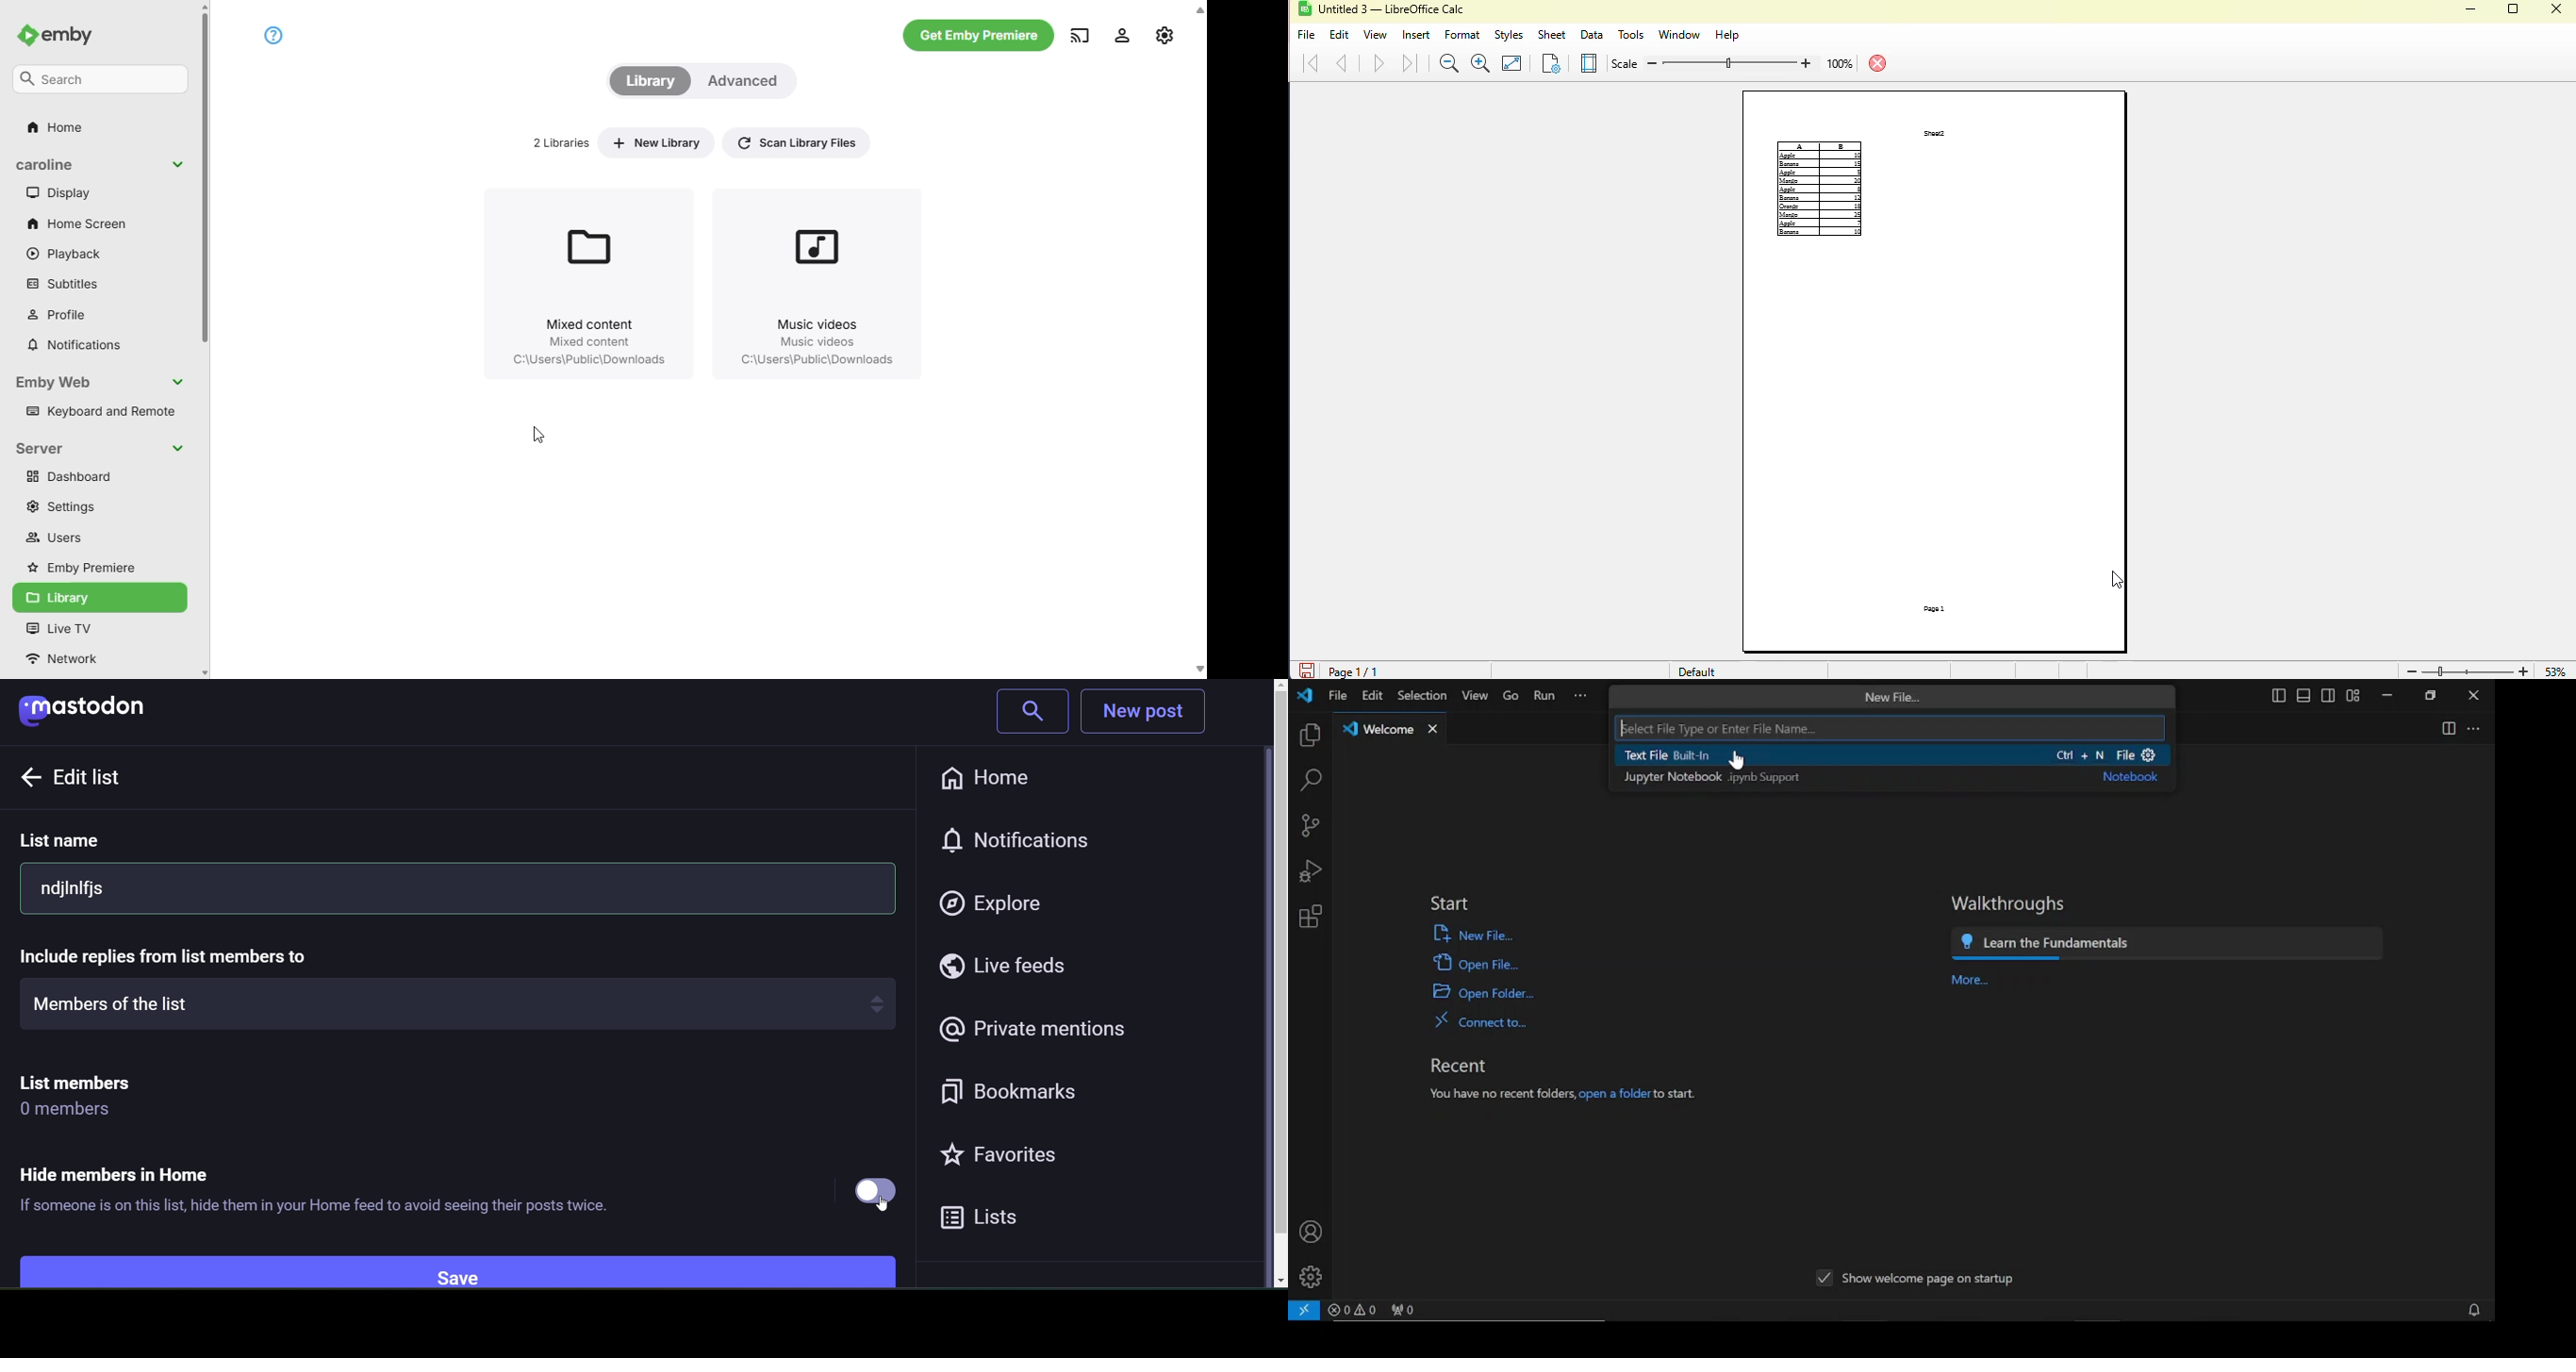 This screenshot has height=1372, width=2576. Describe the element at coordinates (99, 476) in the screenshot. I see `dashboard` at that location.